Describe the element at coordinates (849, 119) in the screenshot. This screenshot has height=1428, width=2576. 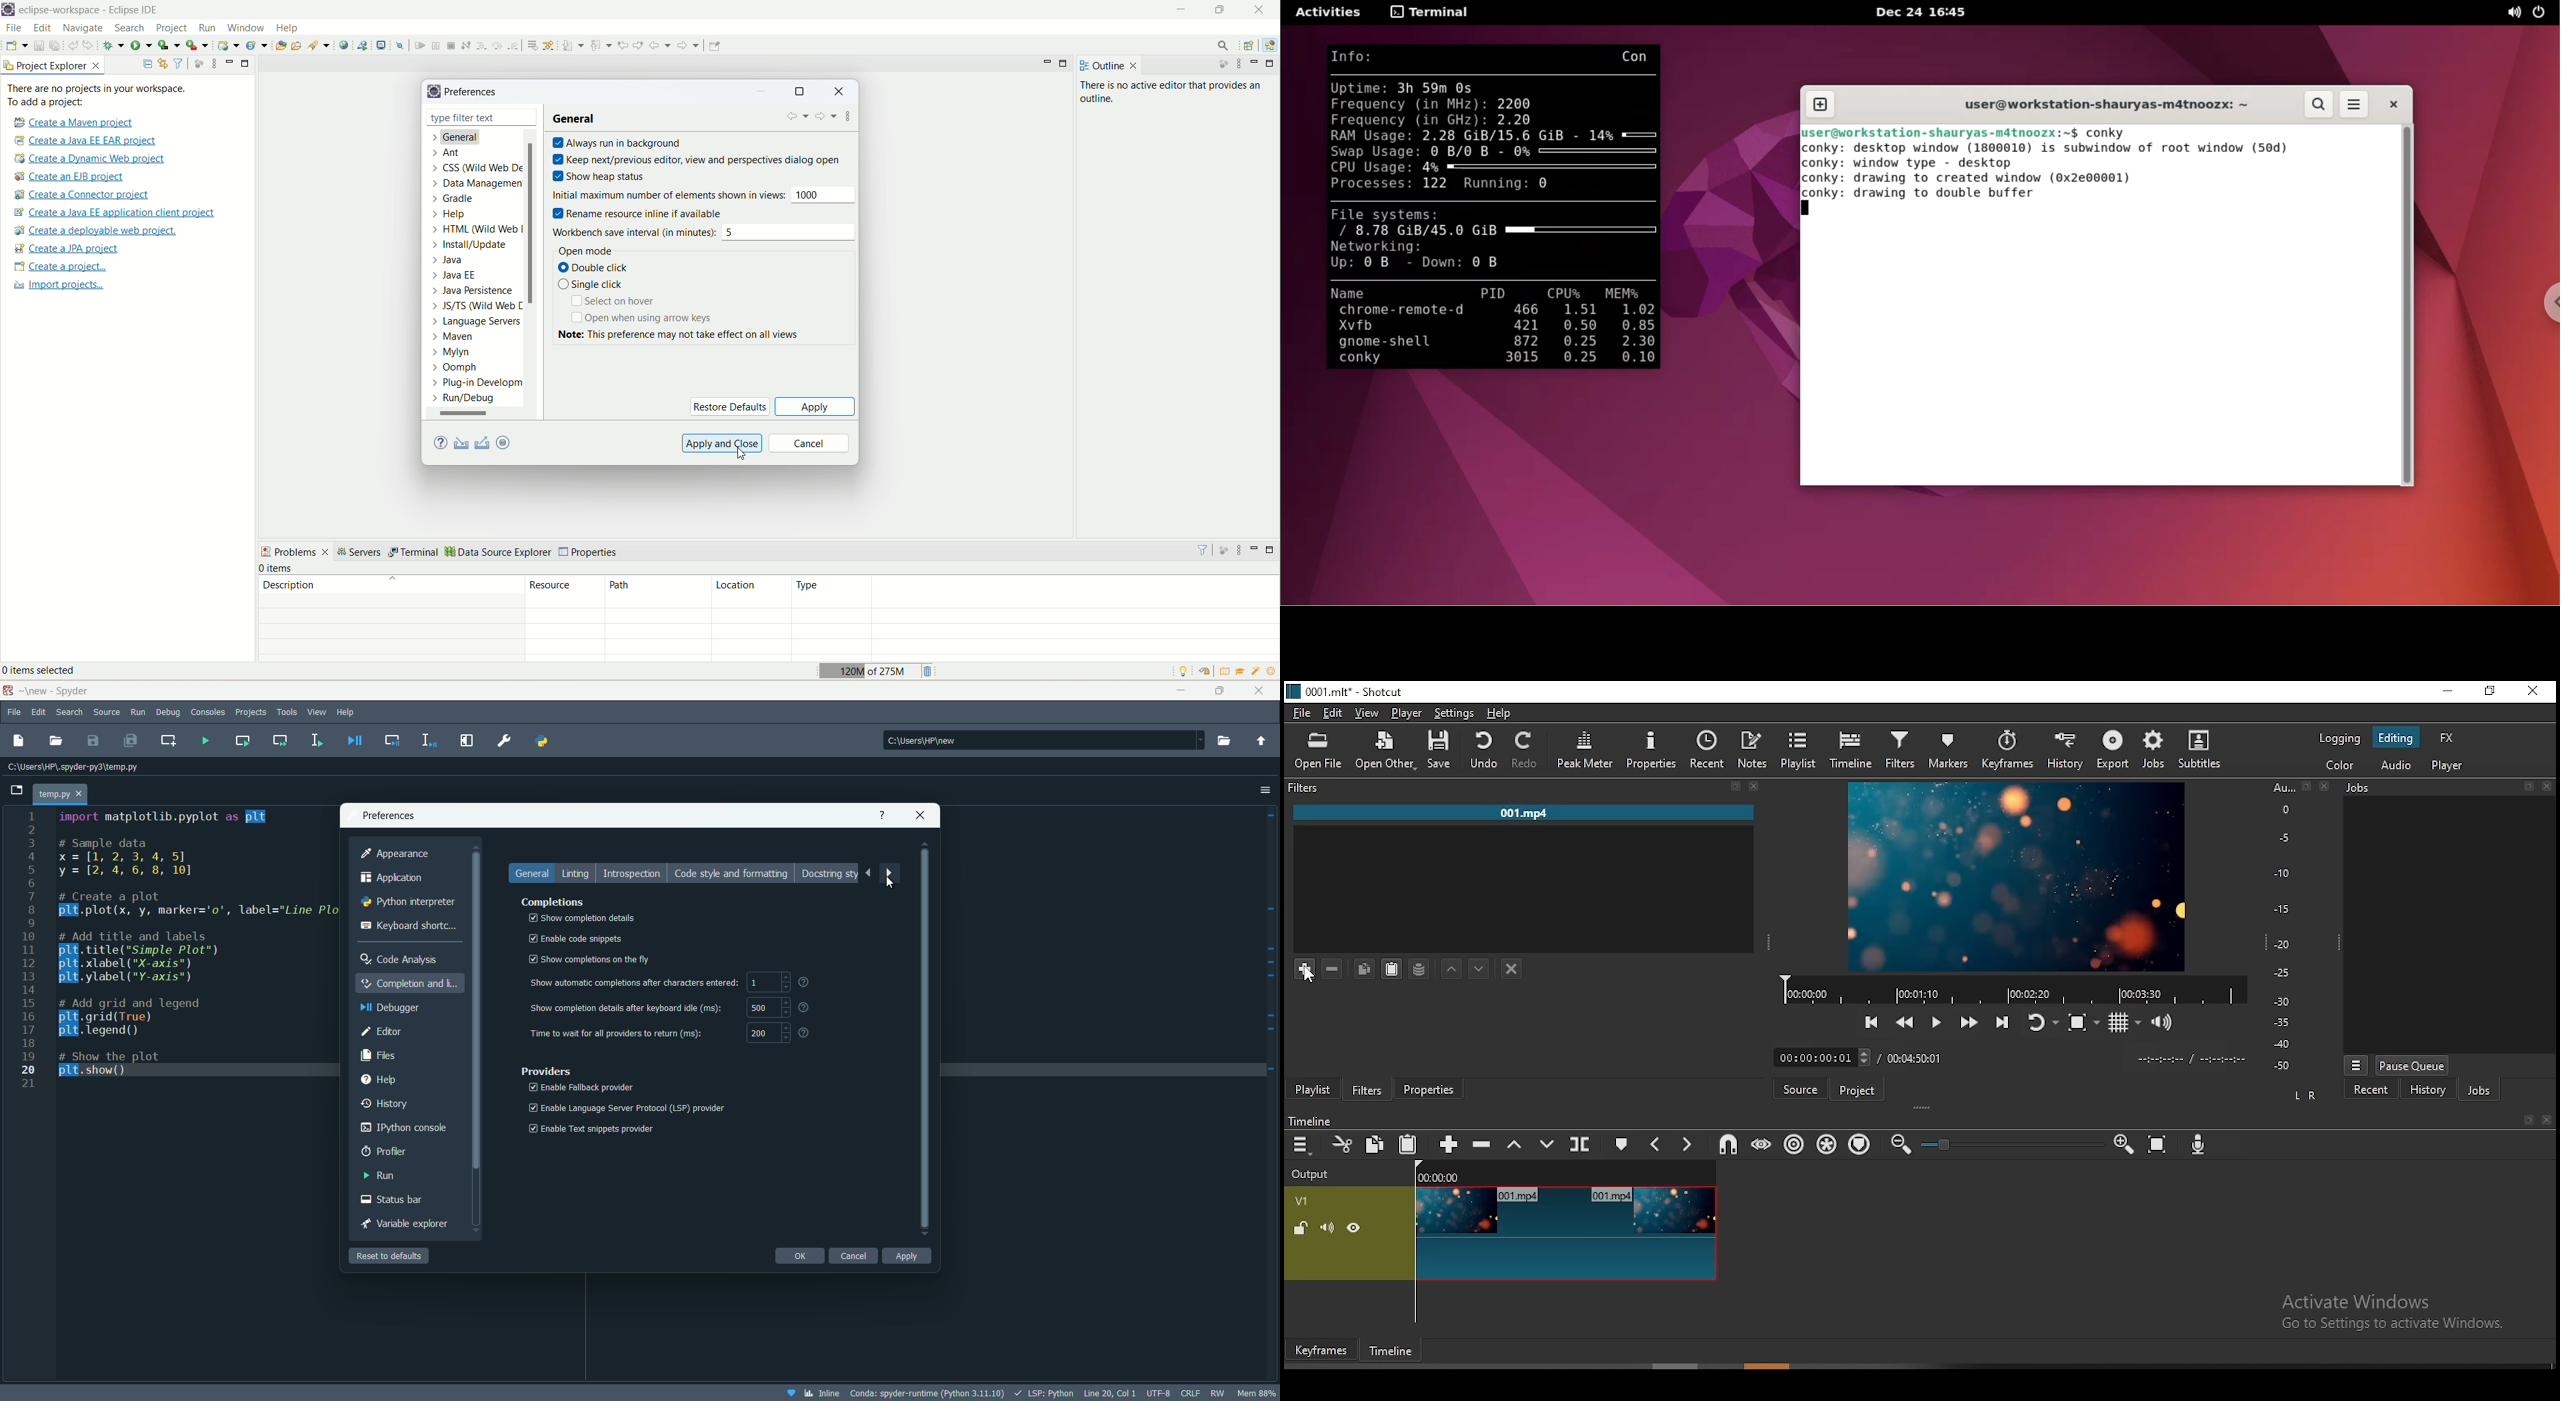
I see `additional dialogue action` at that location.